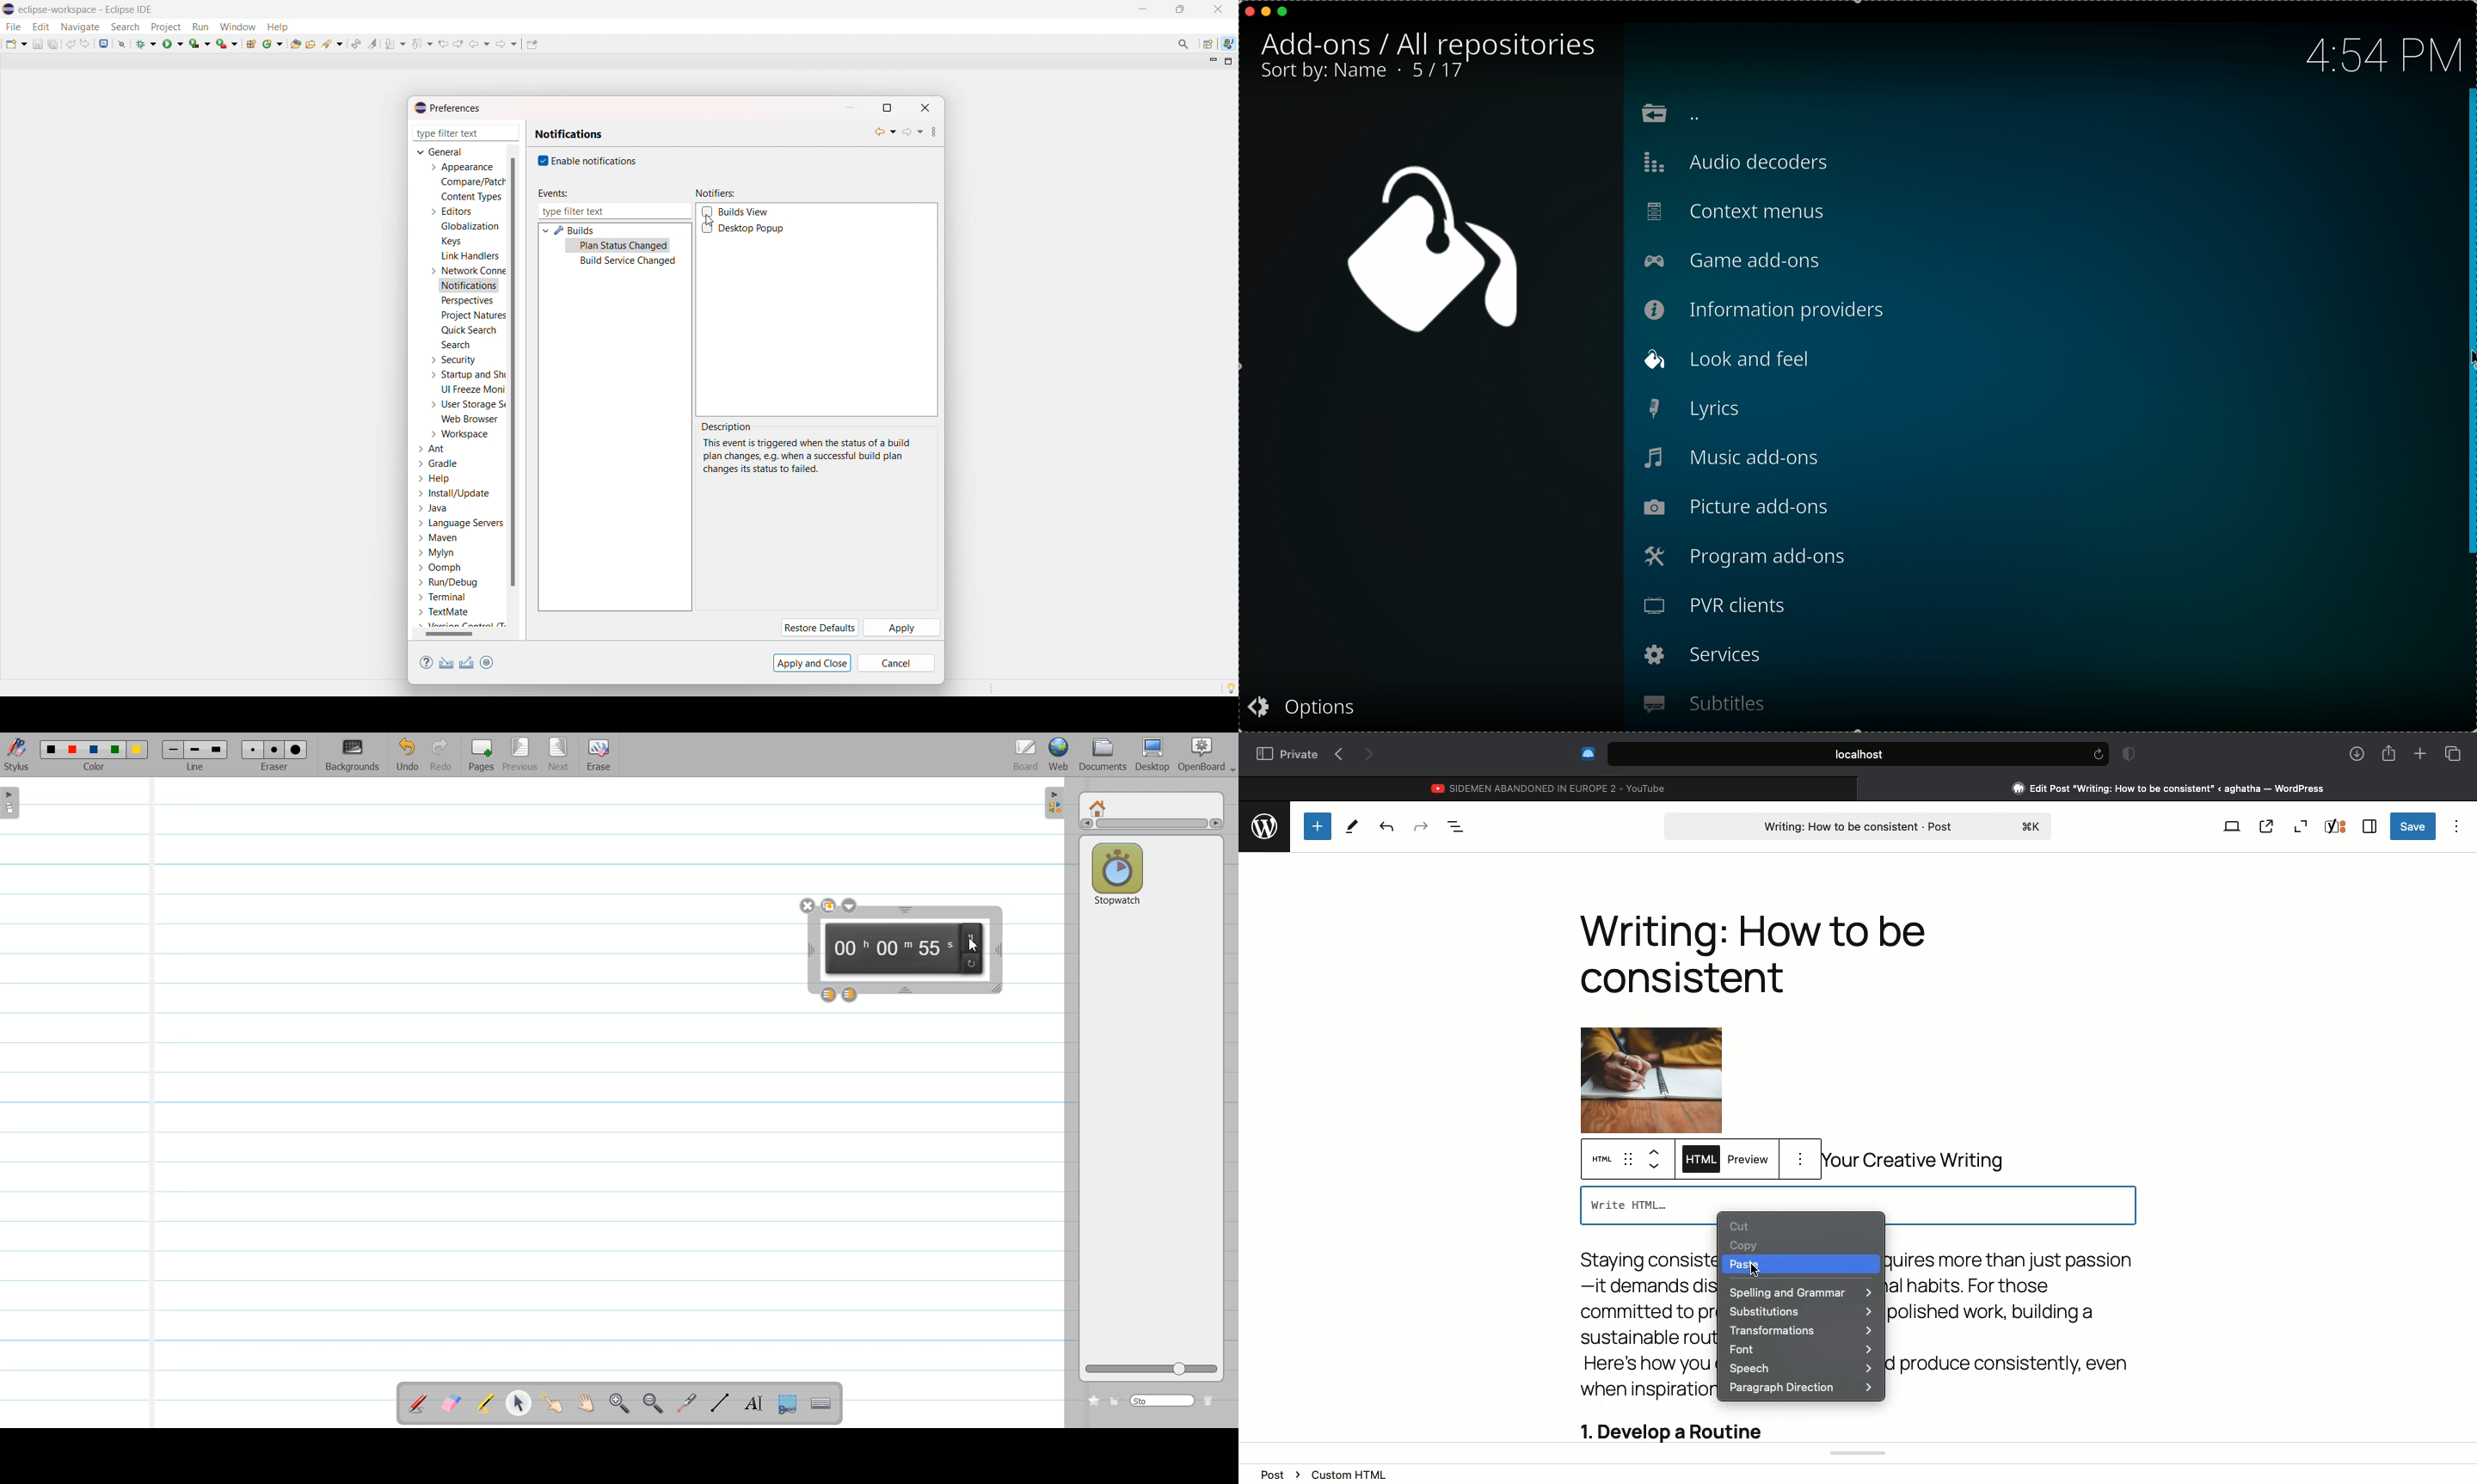 This screenshot has height=1484, width=2492. Describe the element at coordinates (1153, 754) in the screenshot. I see `Desktop` at that location.